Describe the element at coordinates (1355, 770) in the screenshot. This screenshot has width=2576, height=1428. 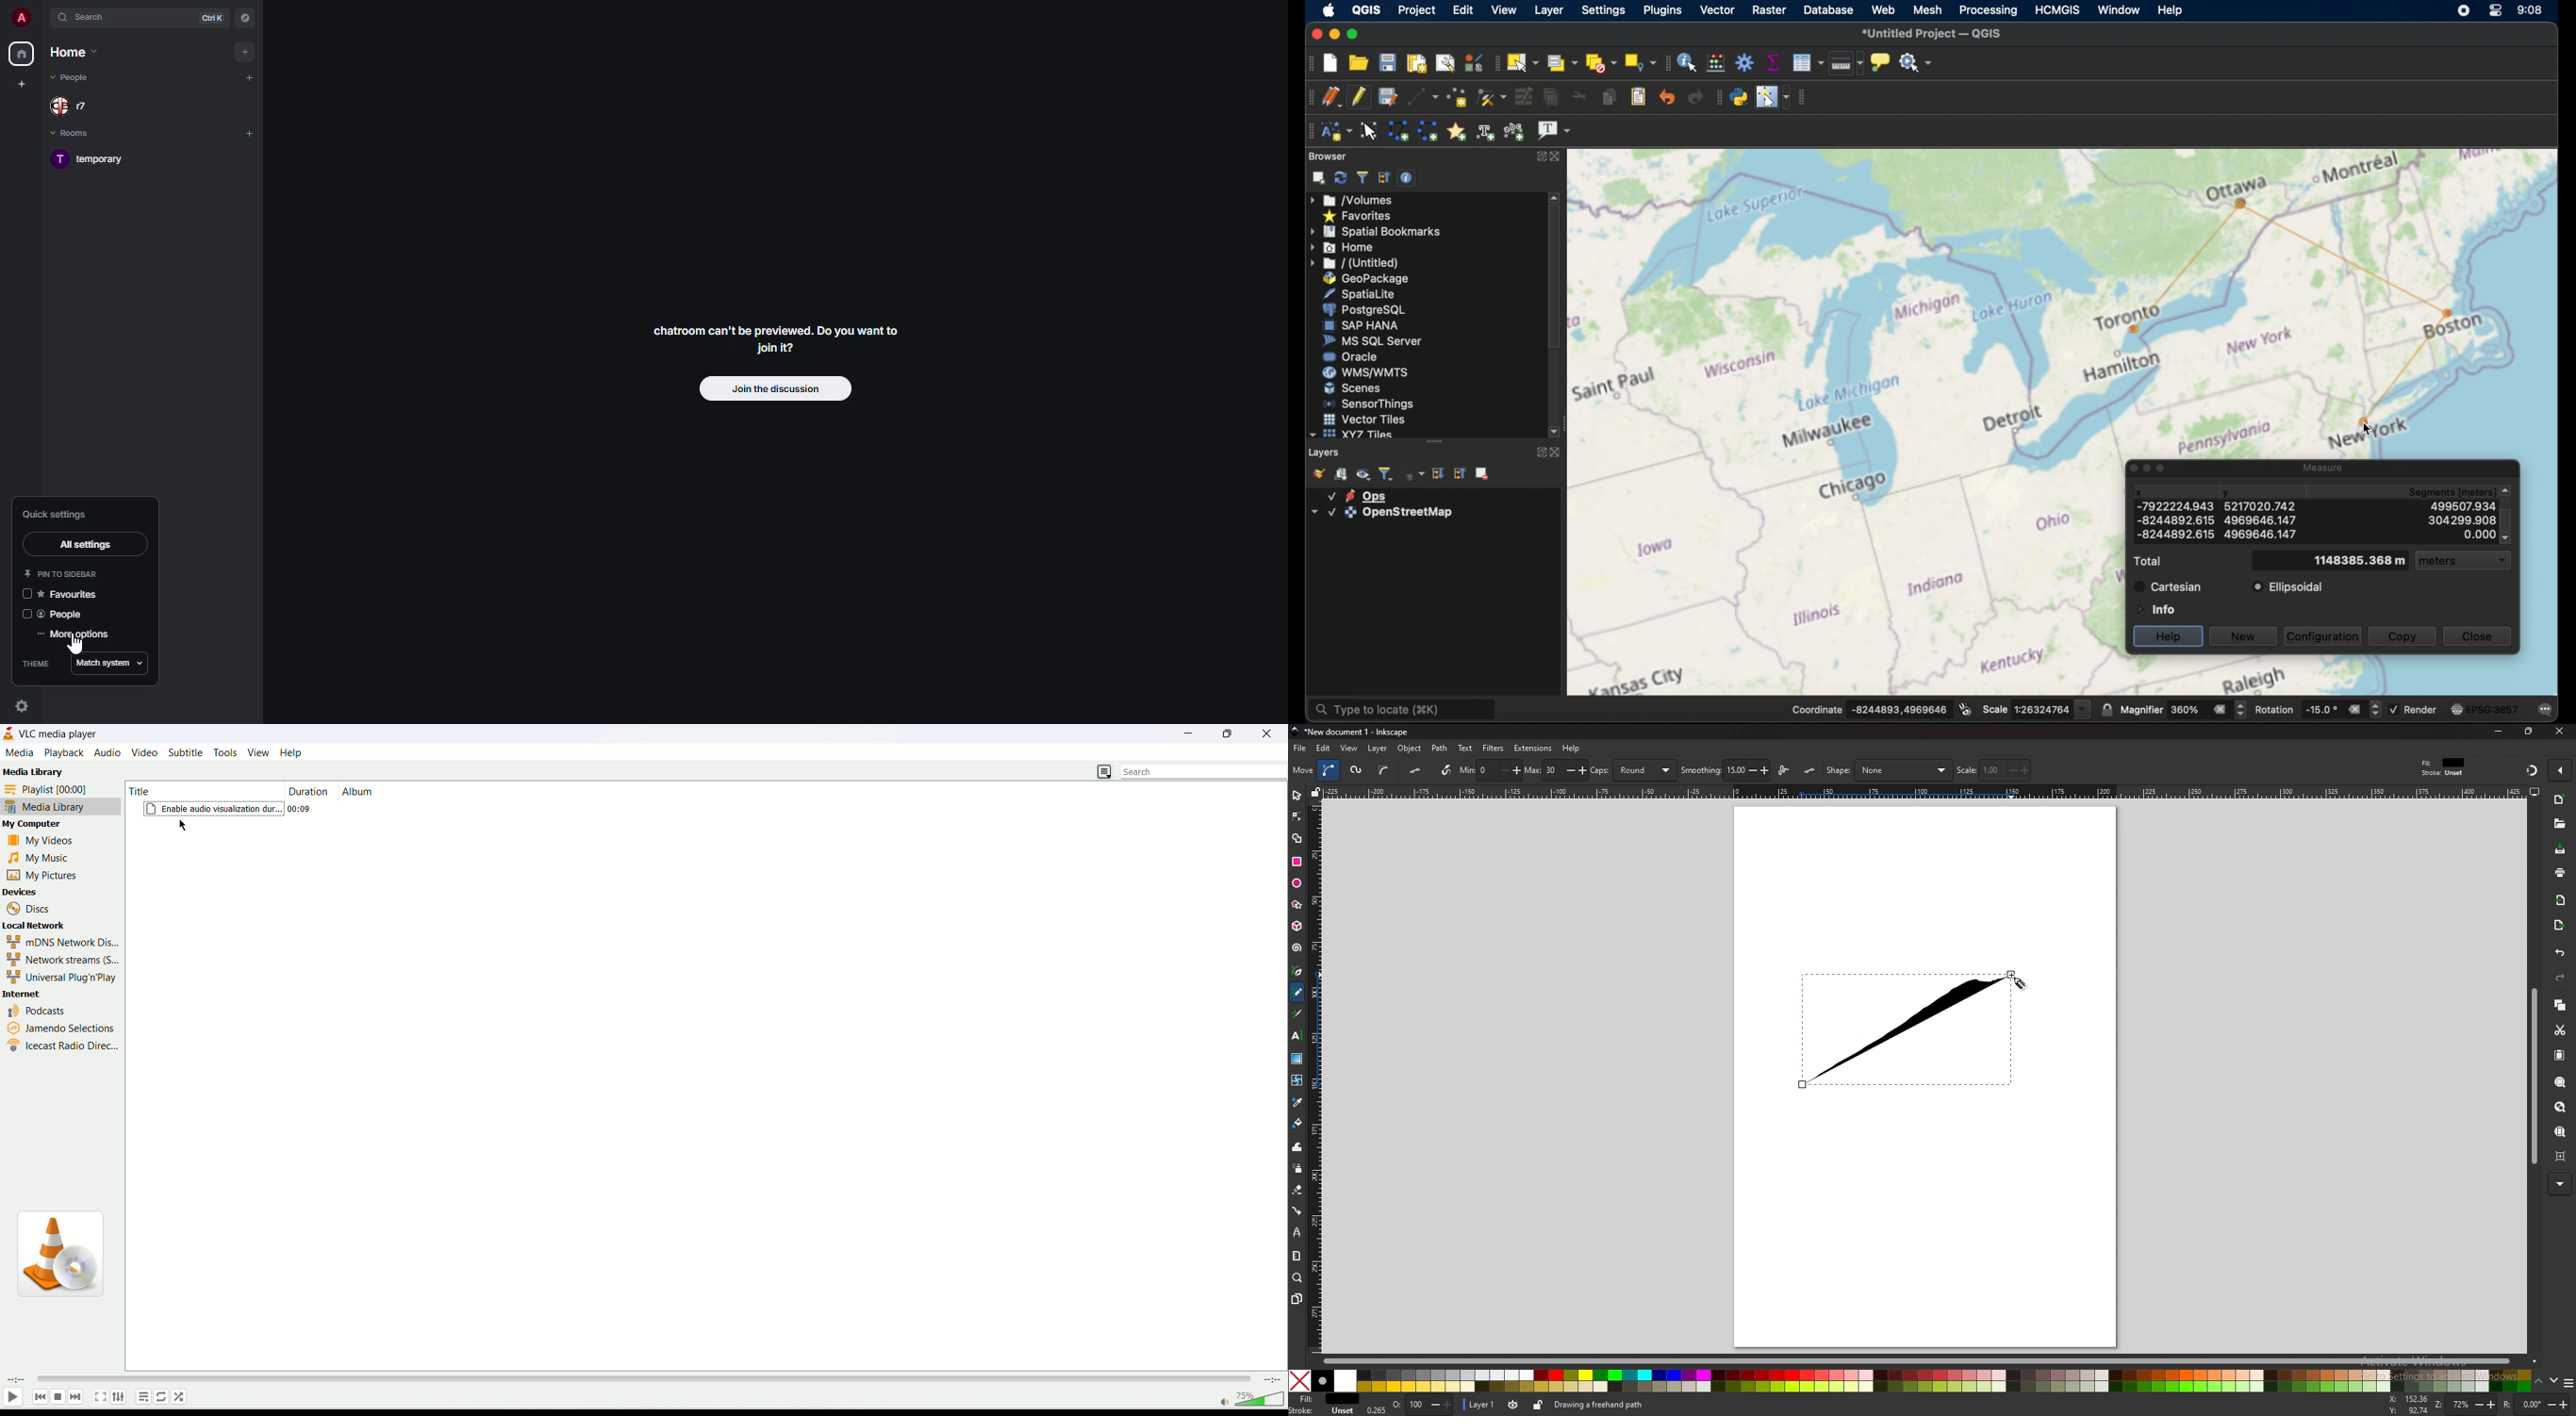
I see `spiro path` at that location.